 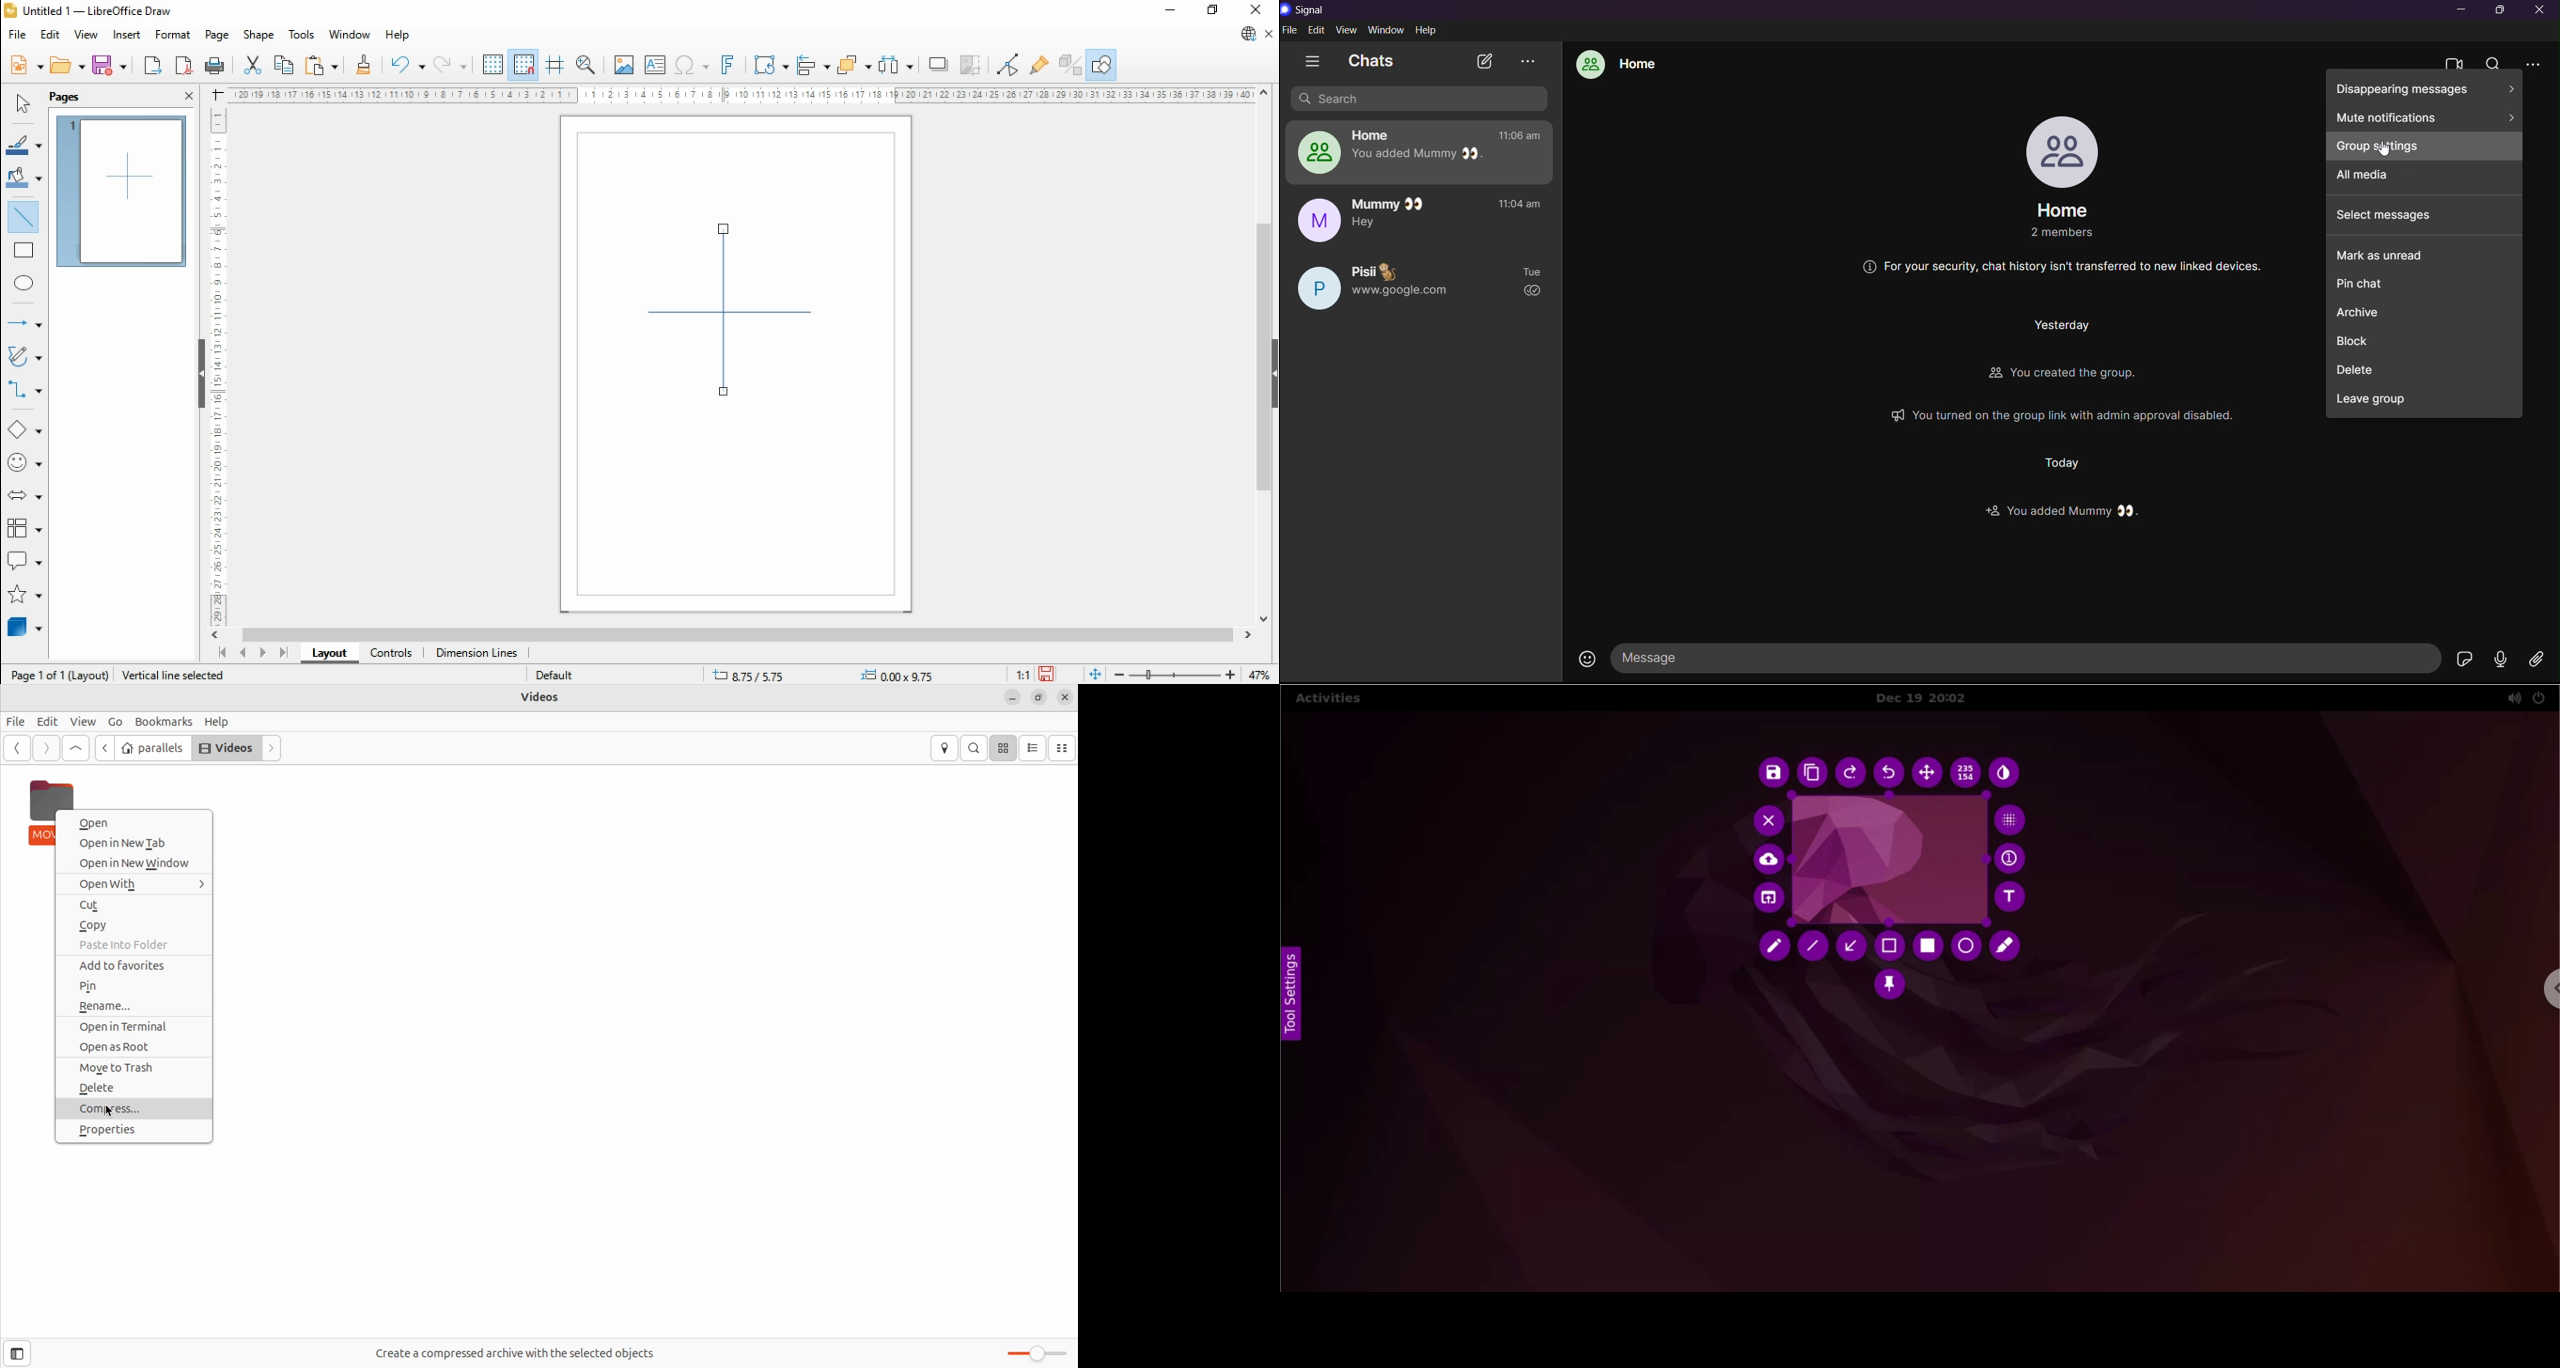 I want to click on insert image, so click(x=623, y=64).